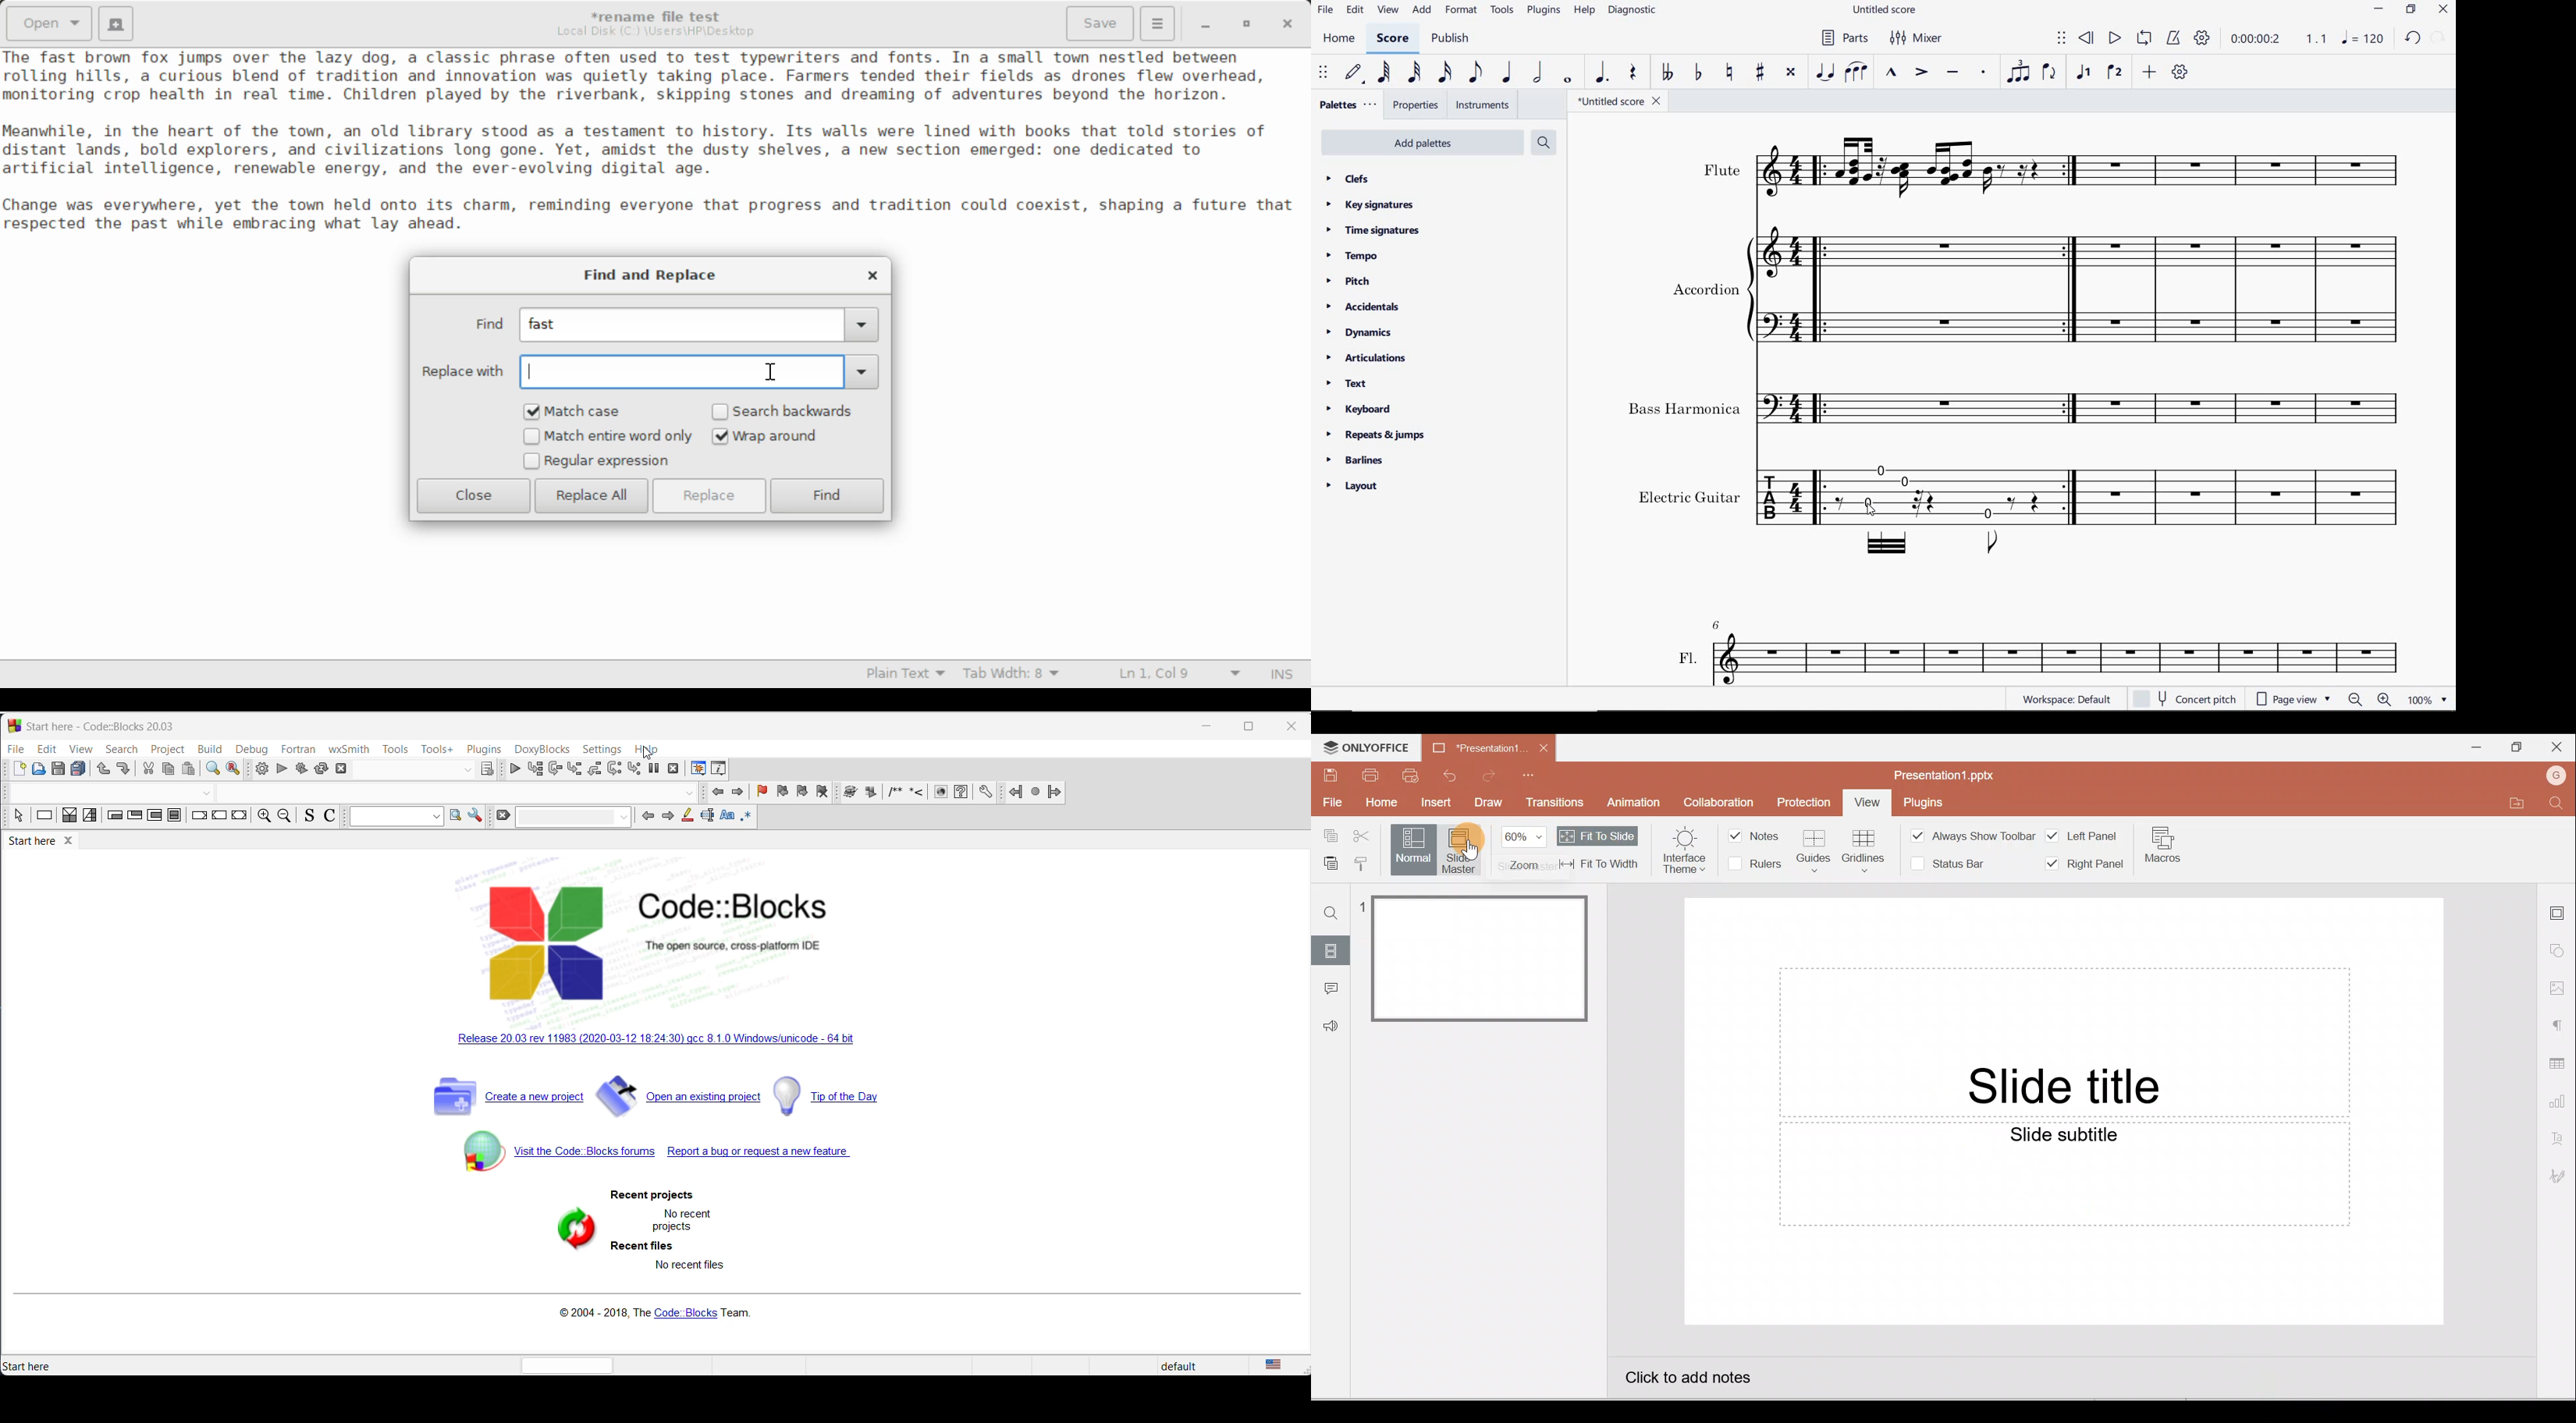  What do you see at coordinates (2064, 1113) in the screenshot?
I see `Presentation slide` at bounding box center [2064, 1113].